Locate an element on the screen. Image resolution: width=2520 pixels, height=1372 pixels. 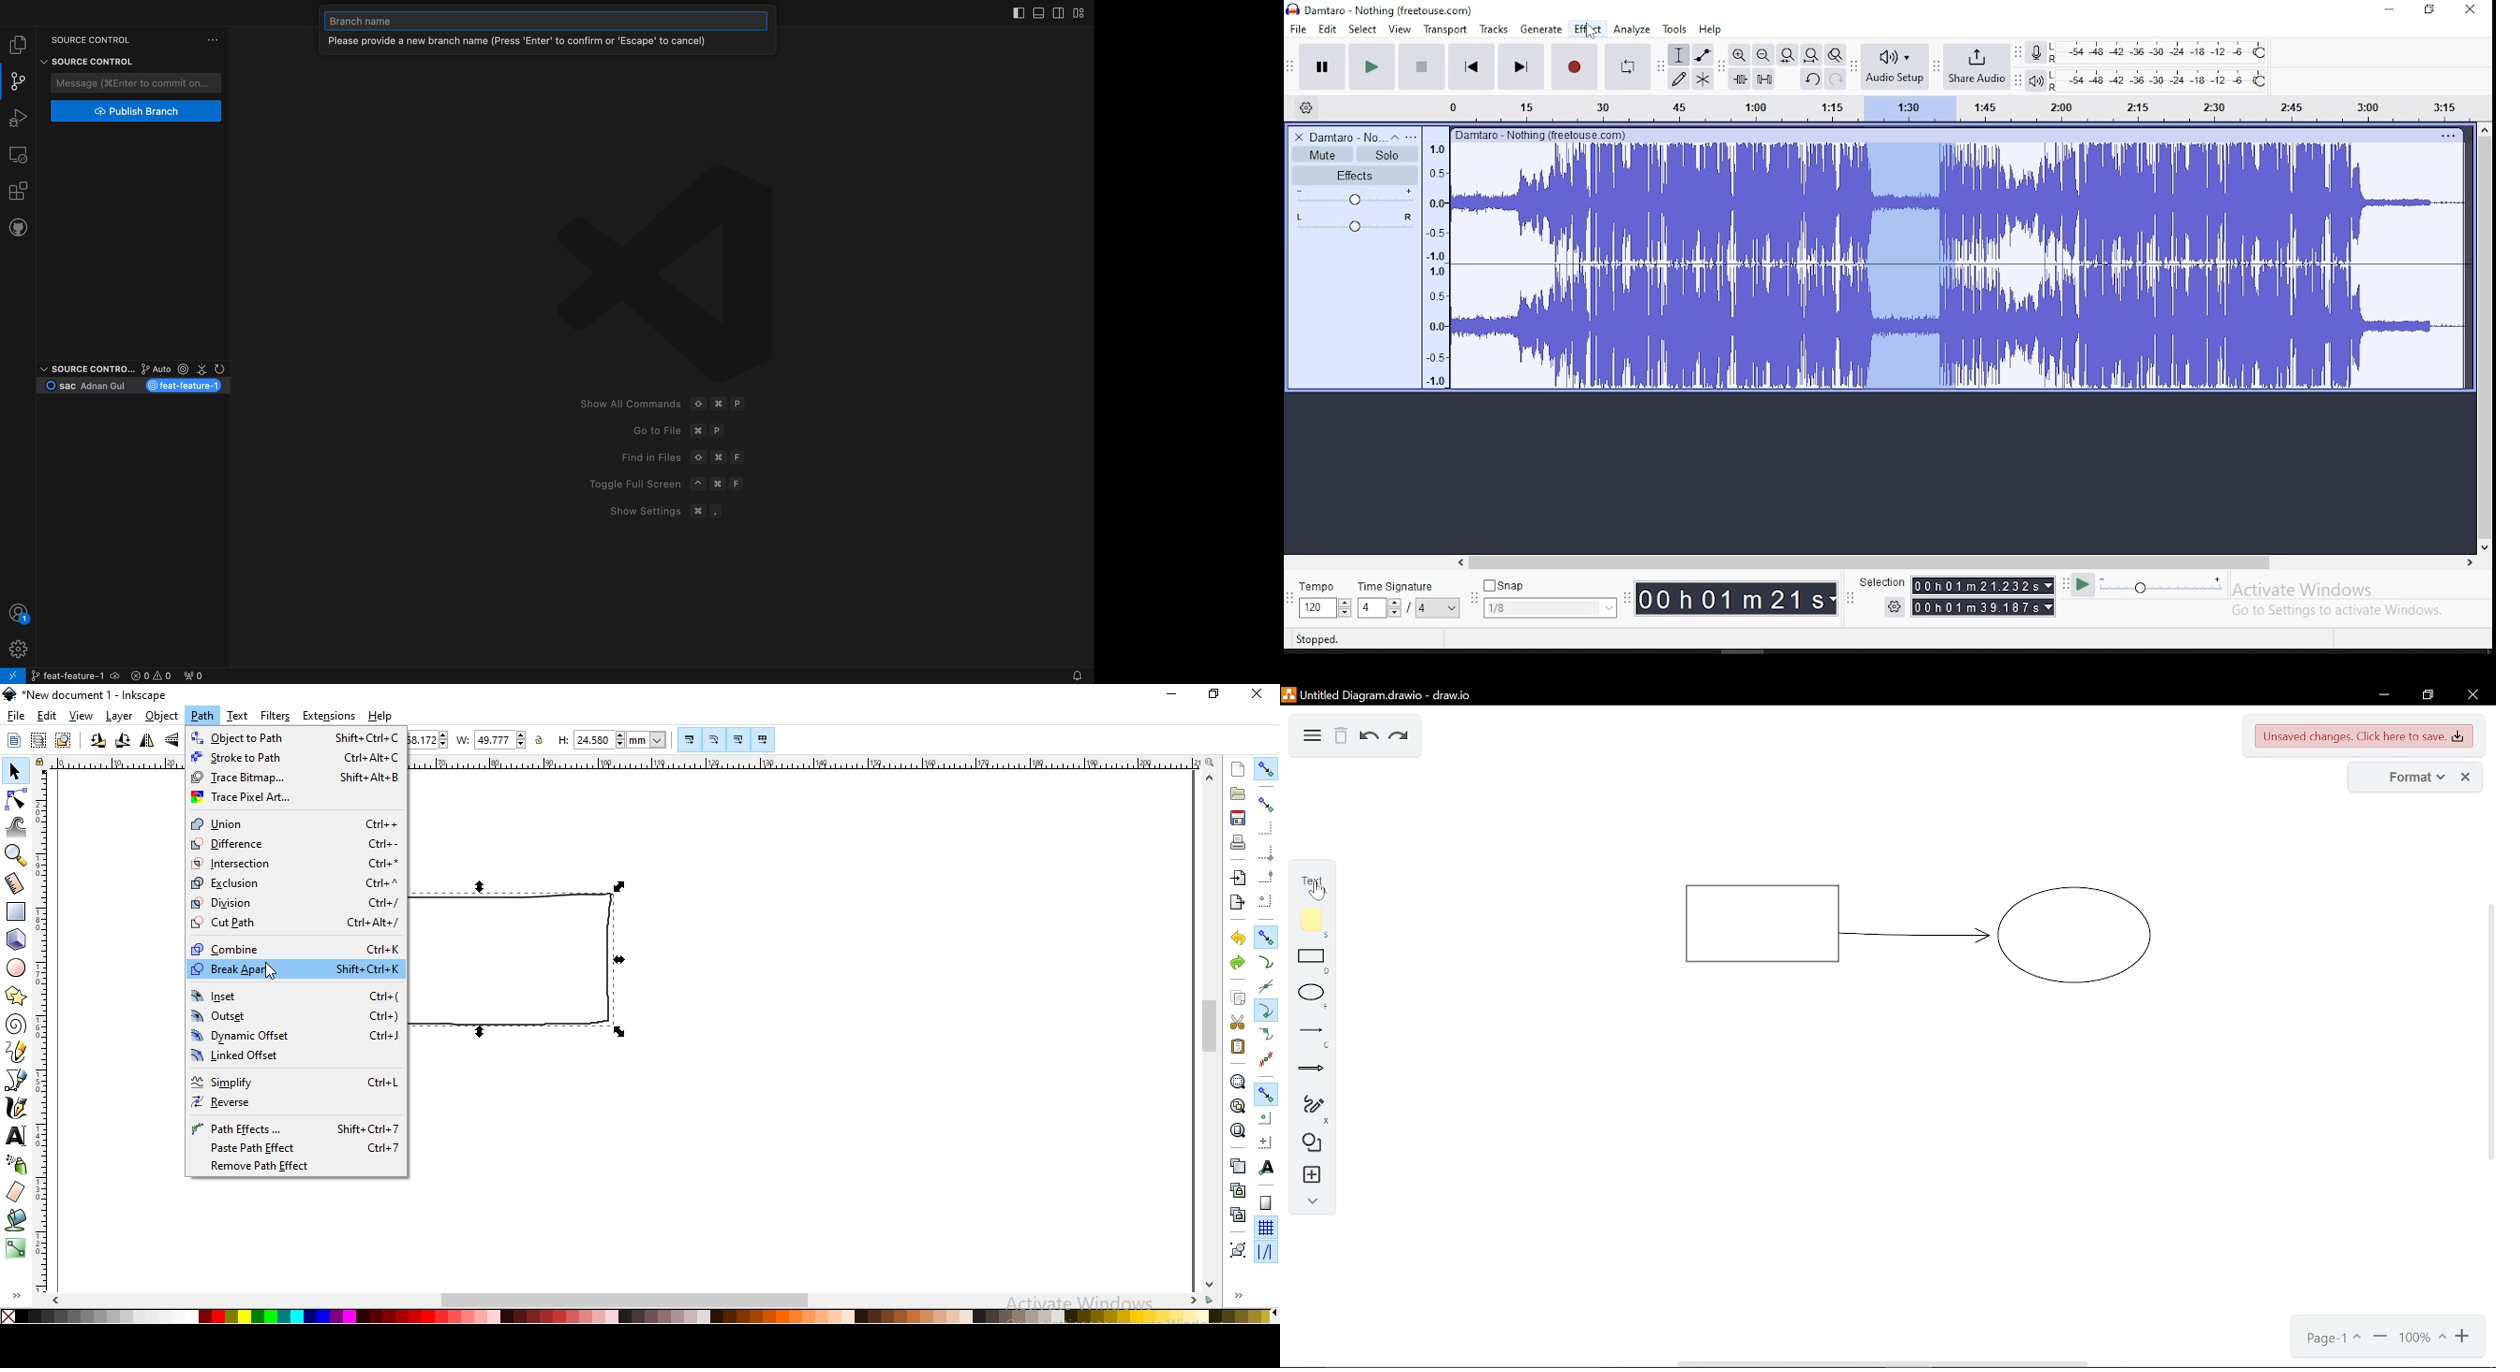
note is located at coordinates (1315, 923).